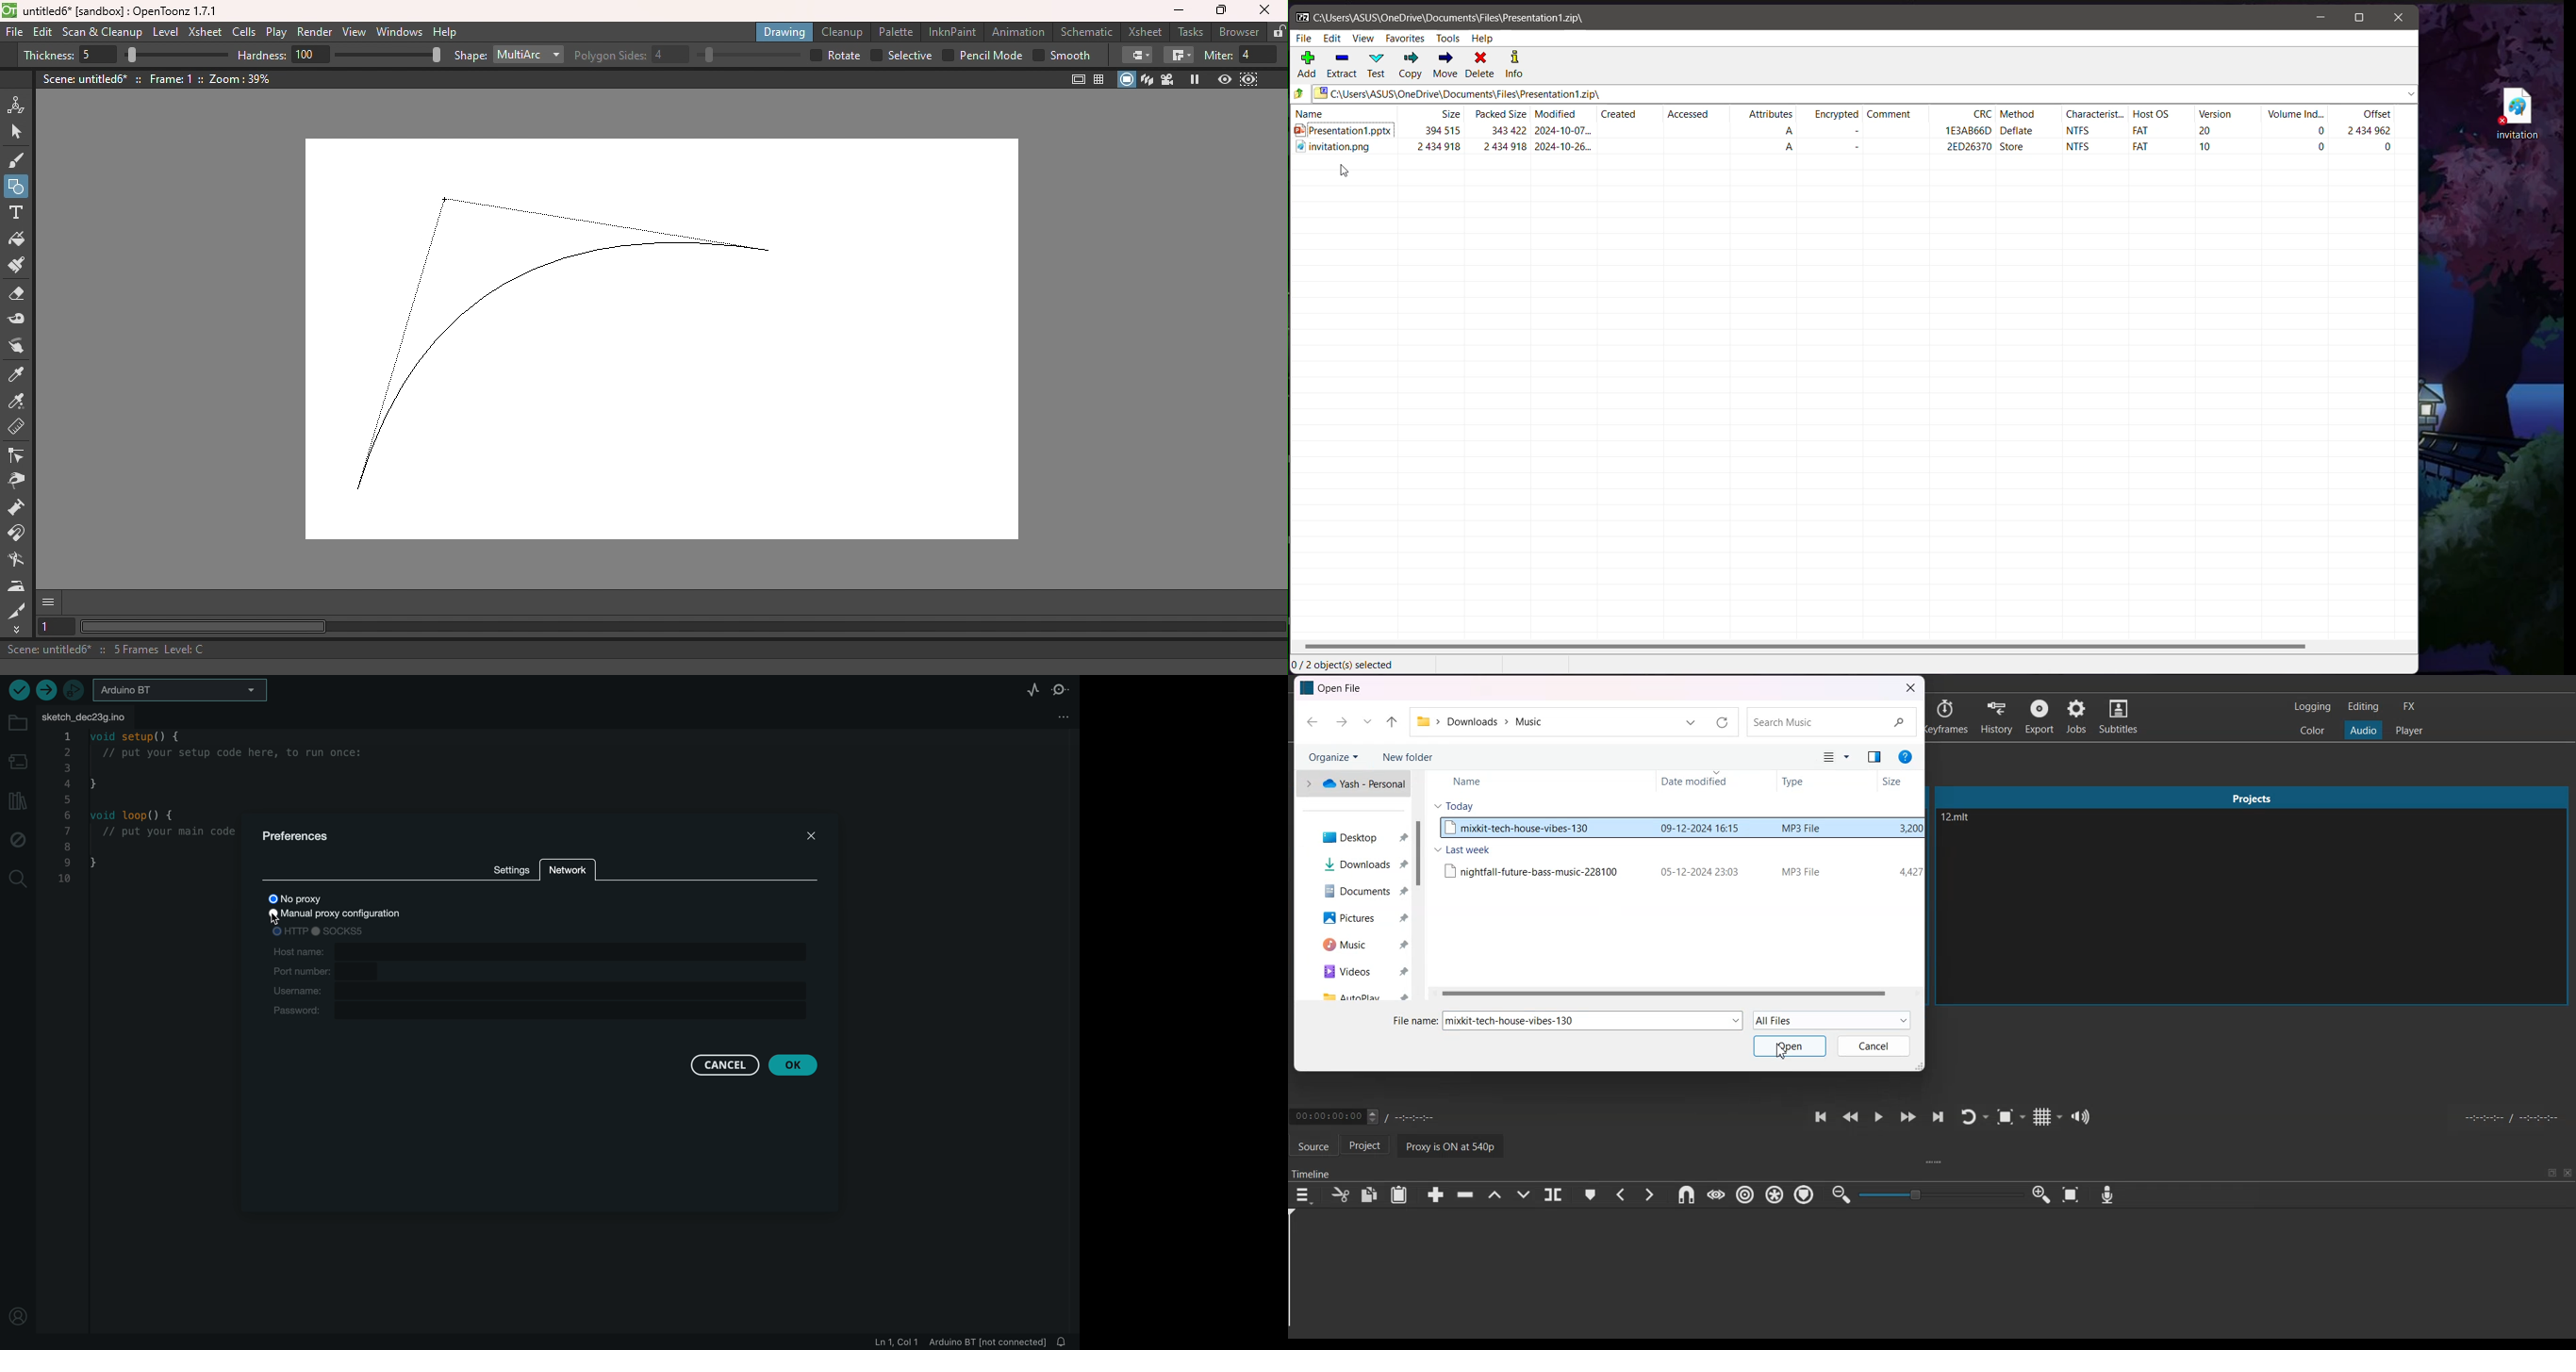  I want to click on Scrub while dragging, so click(1715, 1195).